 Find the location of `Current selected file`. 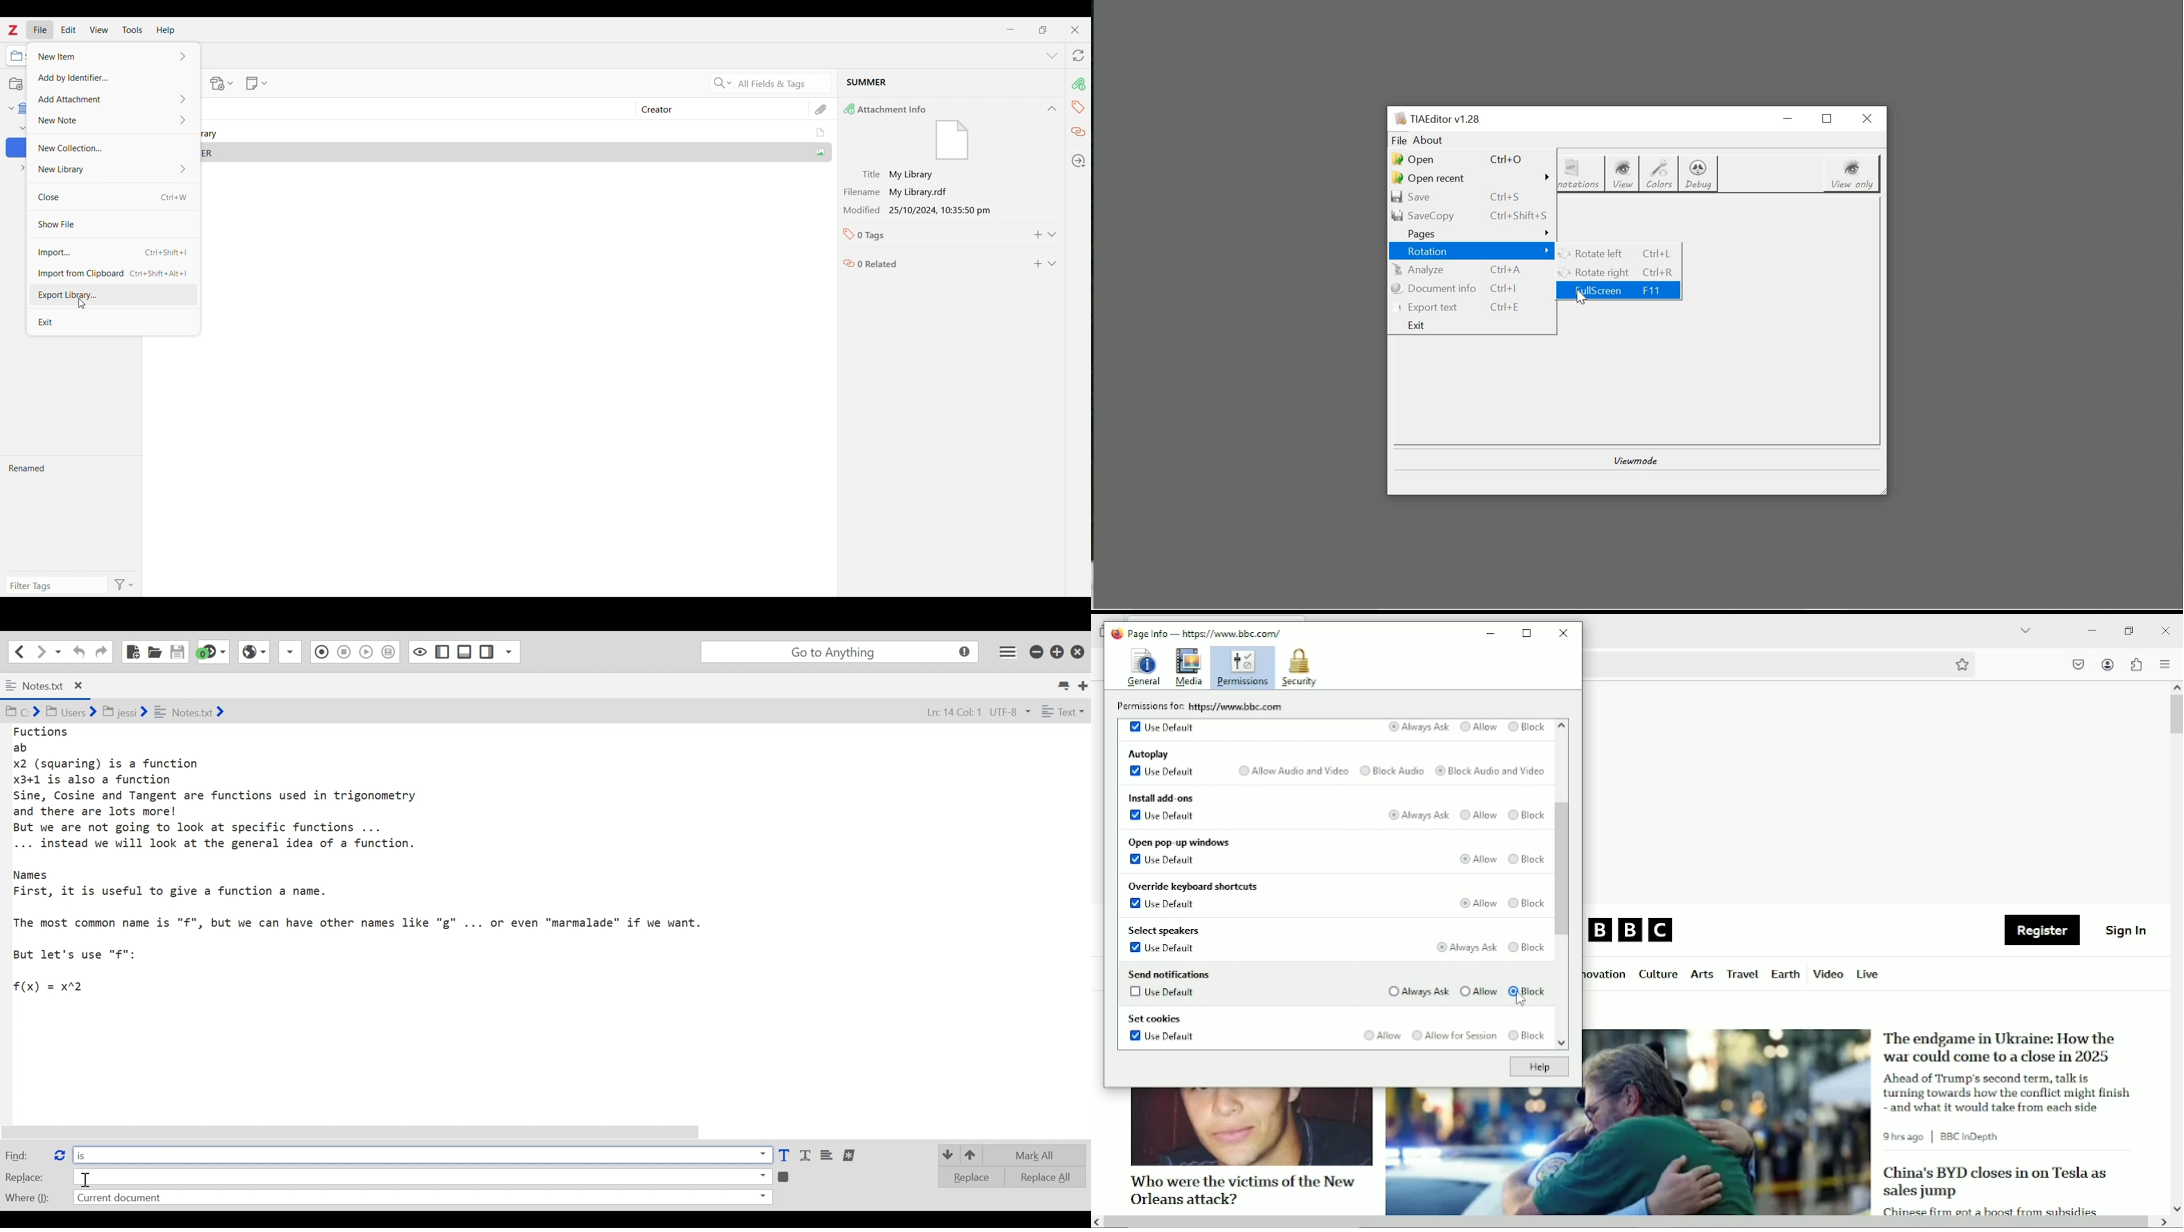

Current selected file is located at coordinates (951, 84).